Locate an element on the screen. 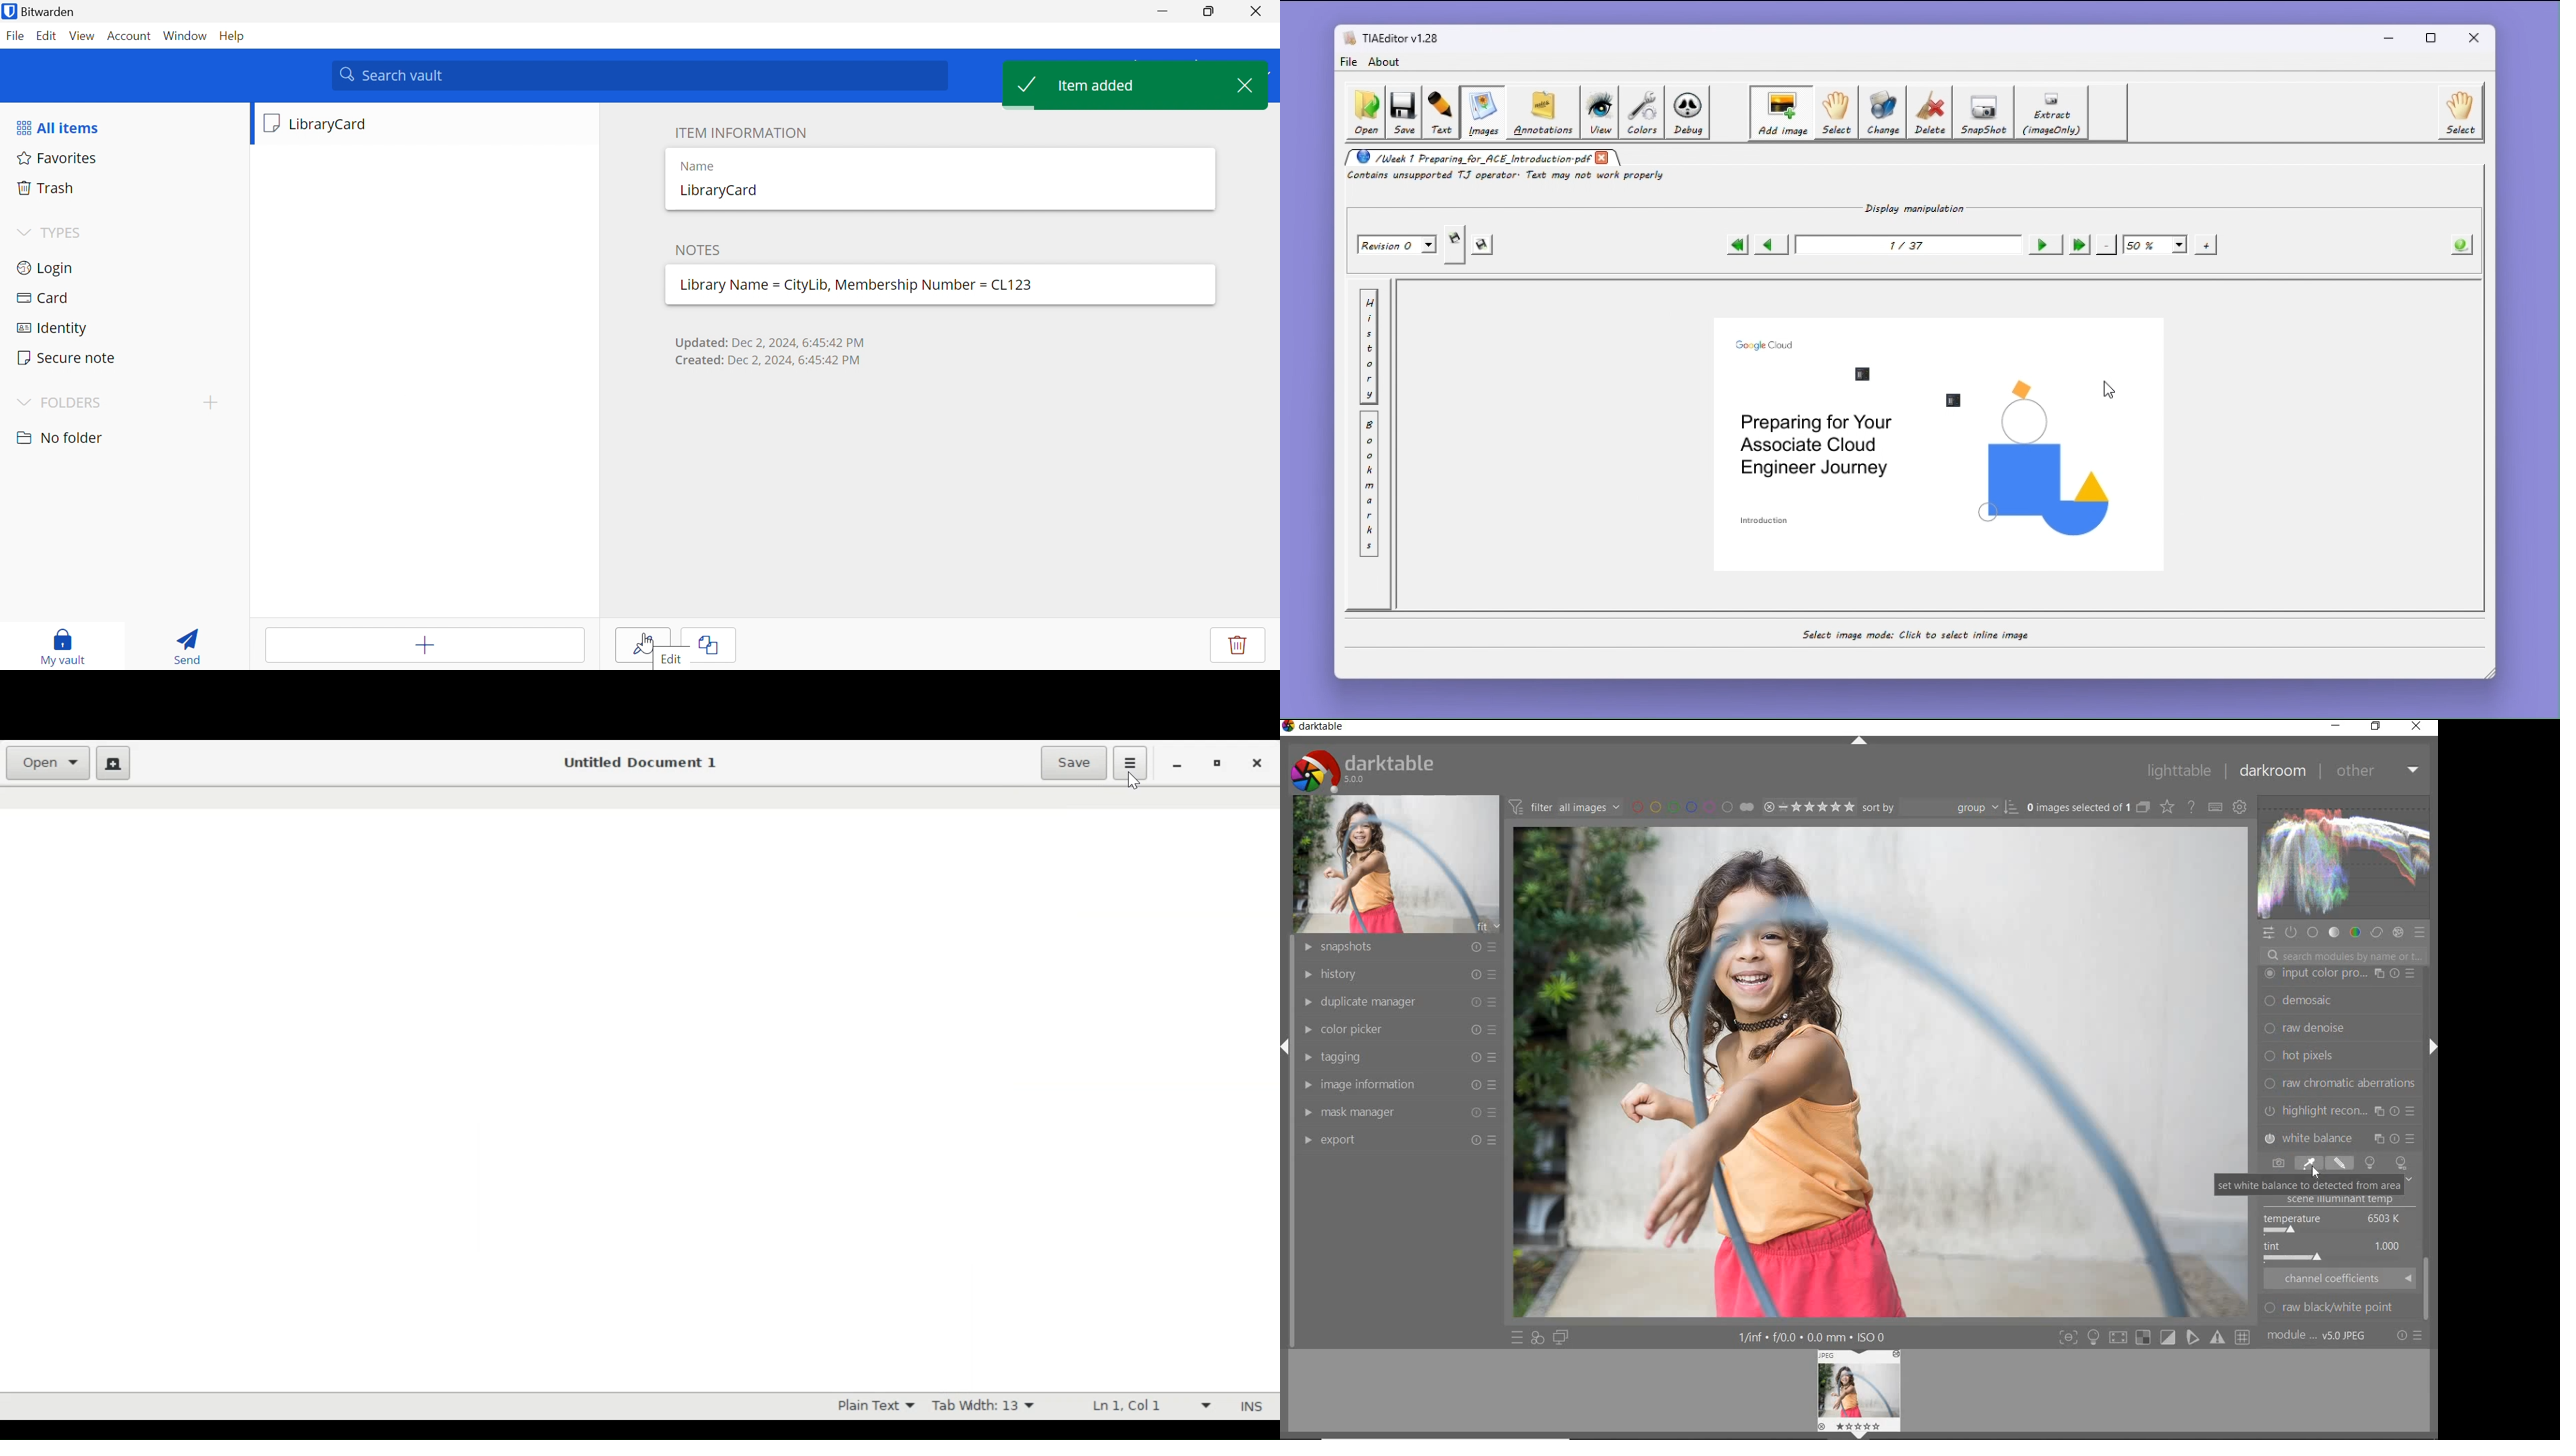  Created: Dec 2, 2024, 6:45:42 AM is located at coordinates (771, 361).